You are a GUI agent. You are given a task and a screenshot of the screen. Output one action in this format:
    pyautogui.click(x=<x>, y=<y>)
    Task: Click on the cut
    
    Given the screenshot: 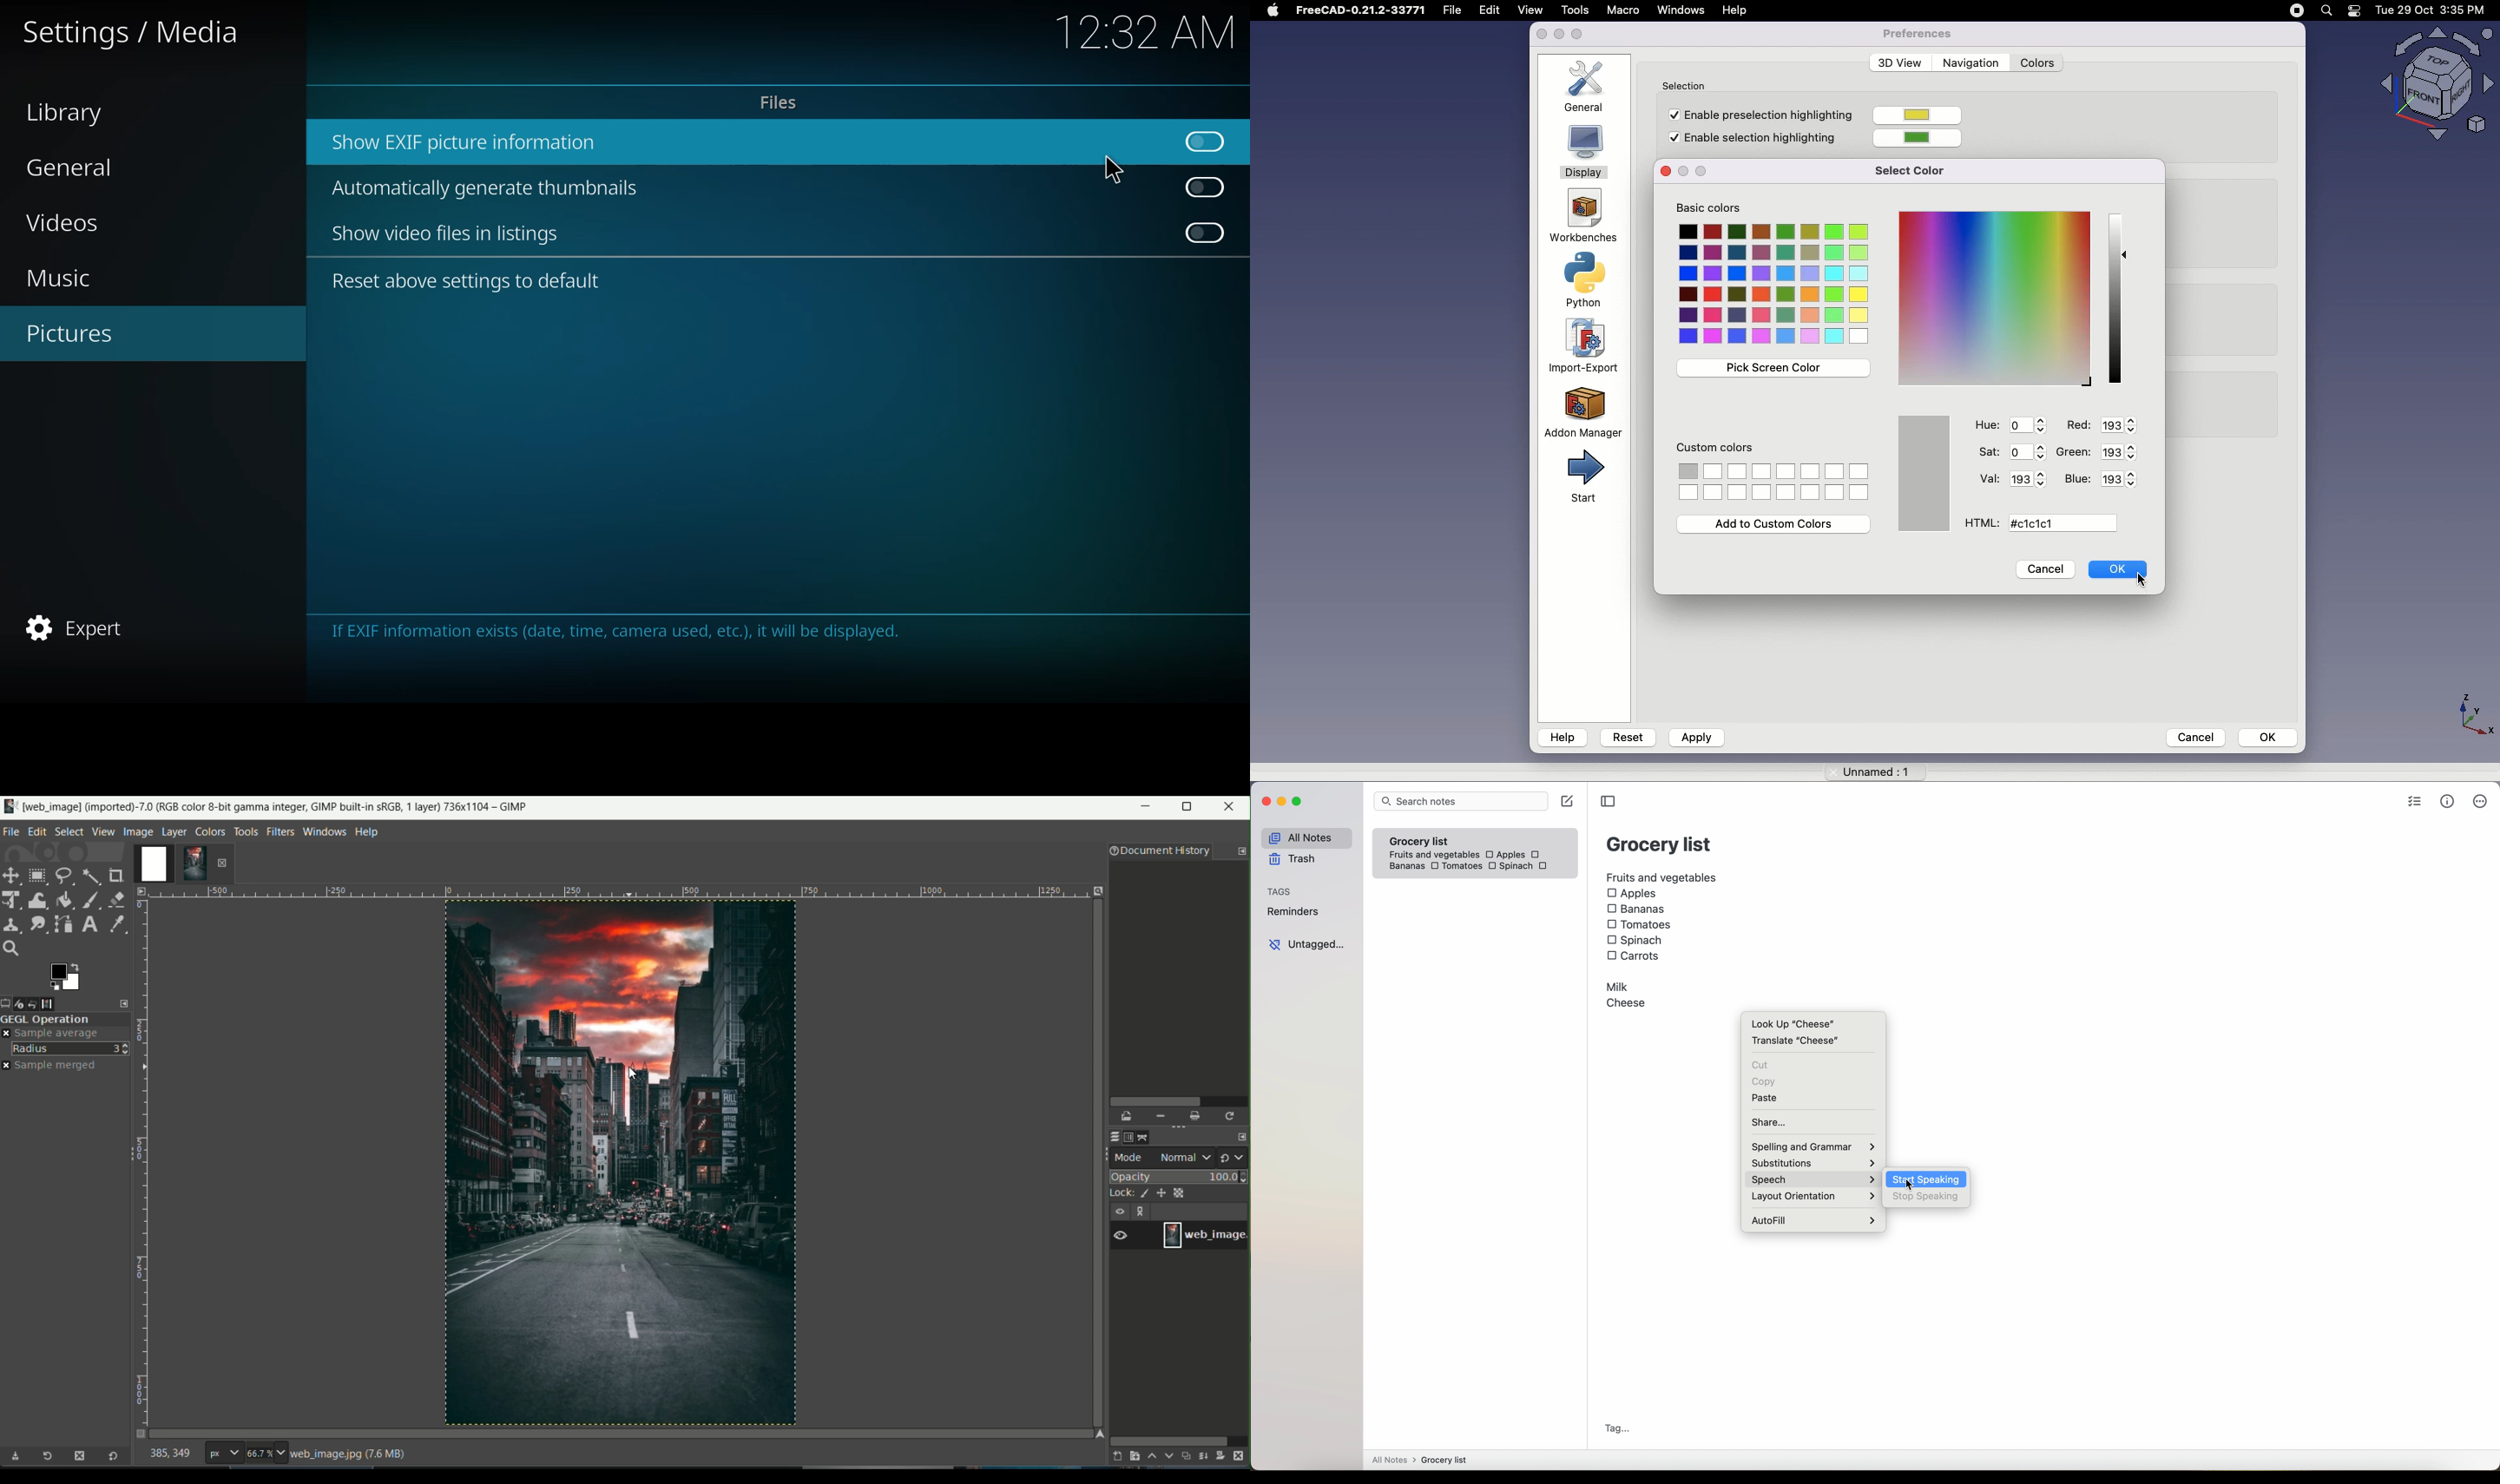 What is the action you would take?
    pyautogui.click(x=1759, y=1066)
    